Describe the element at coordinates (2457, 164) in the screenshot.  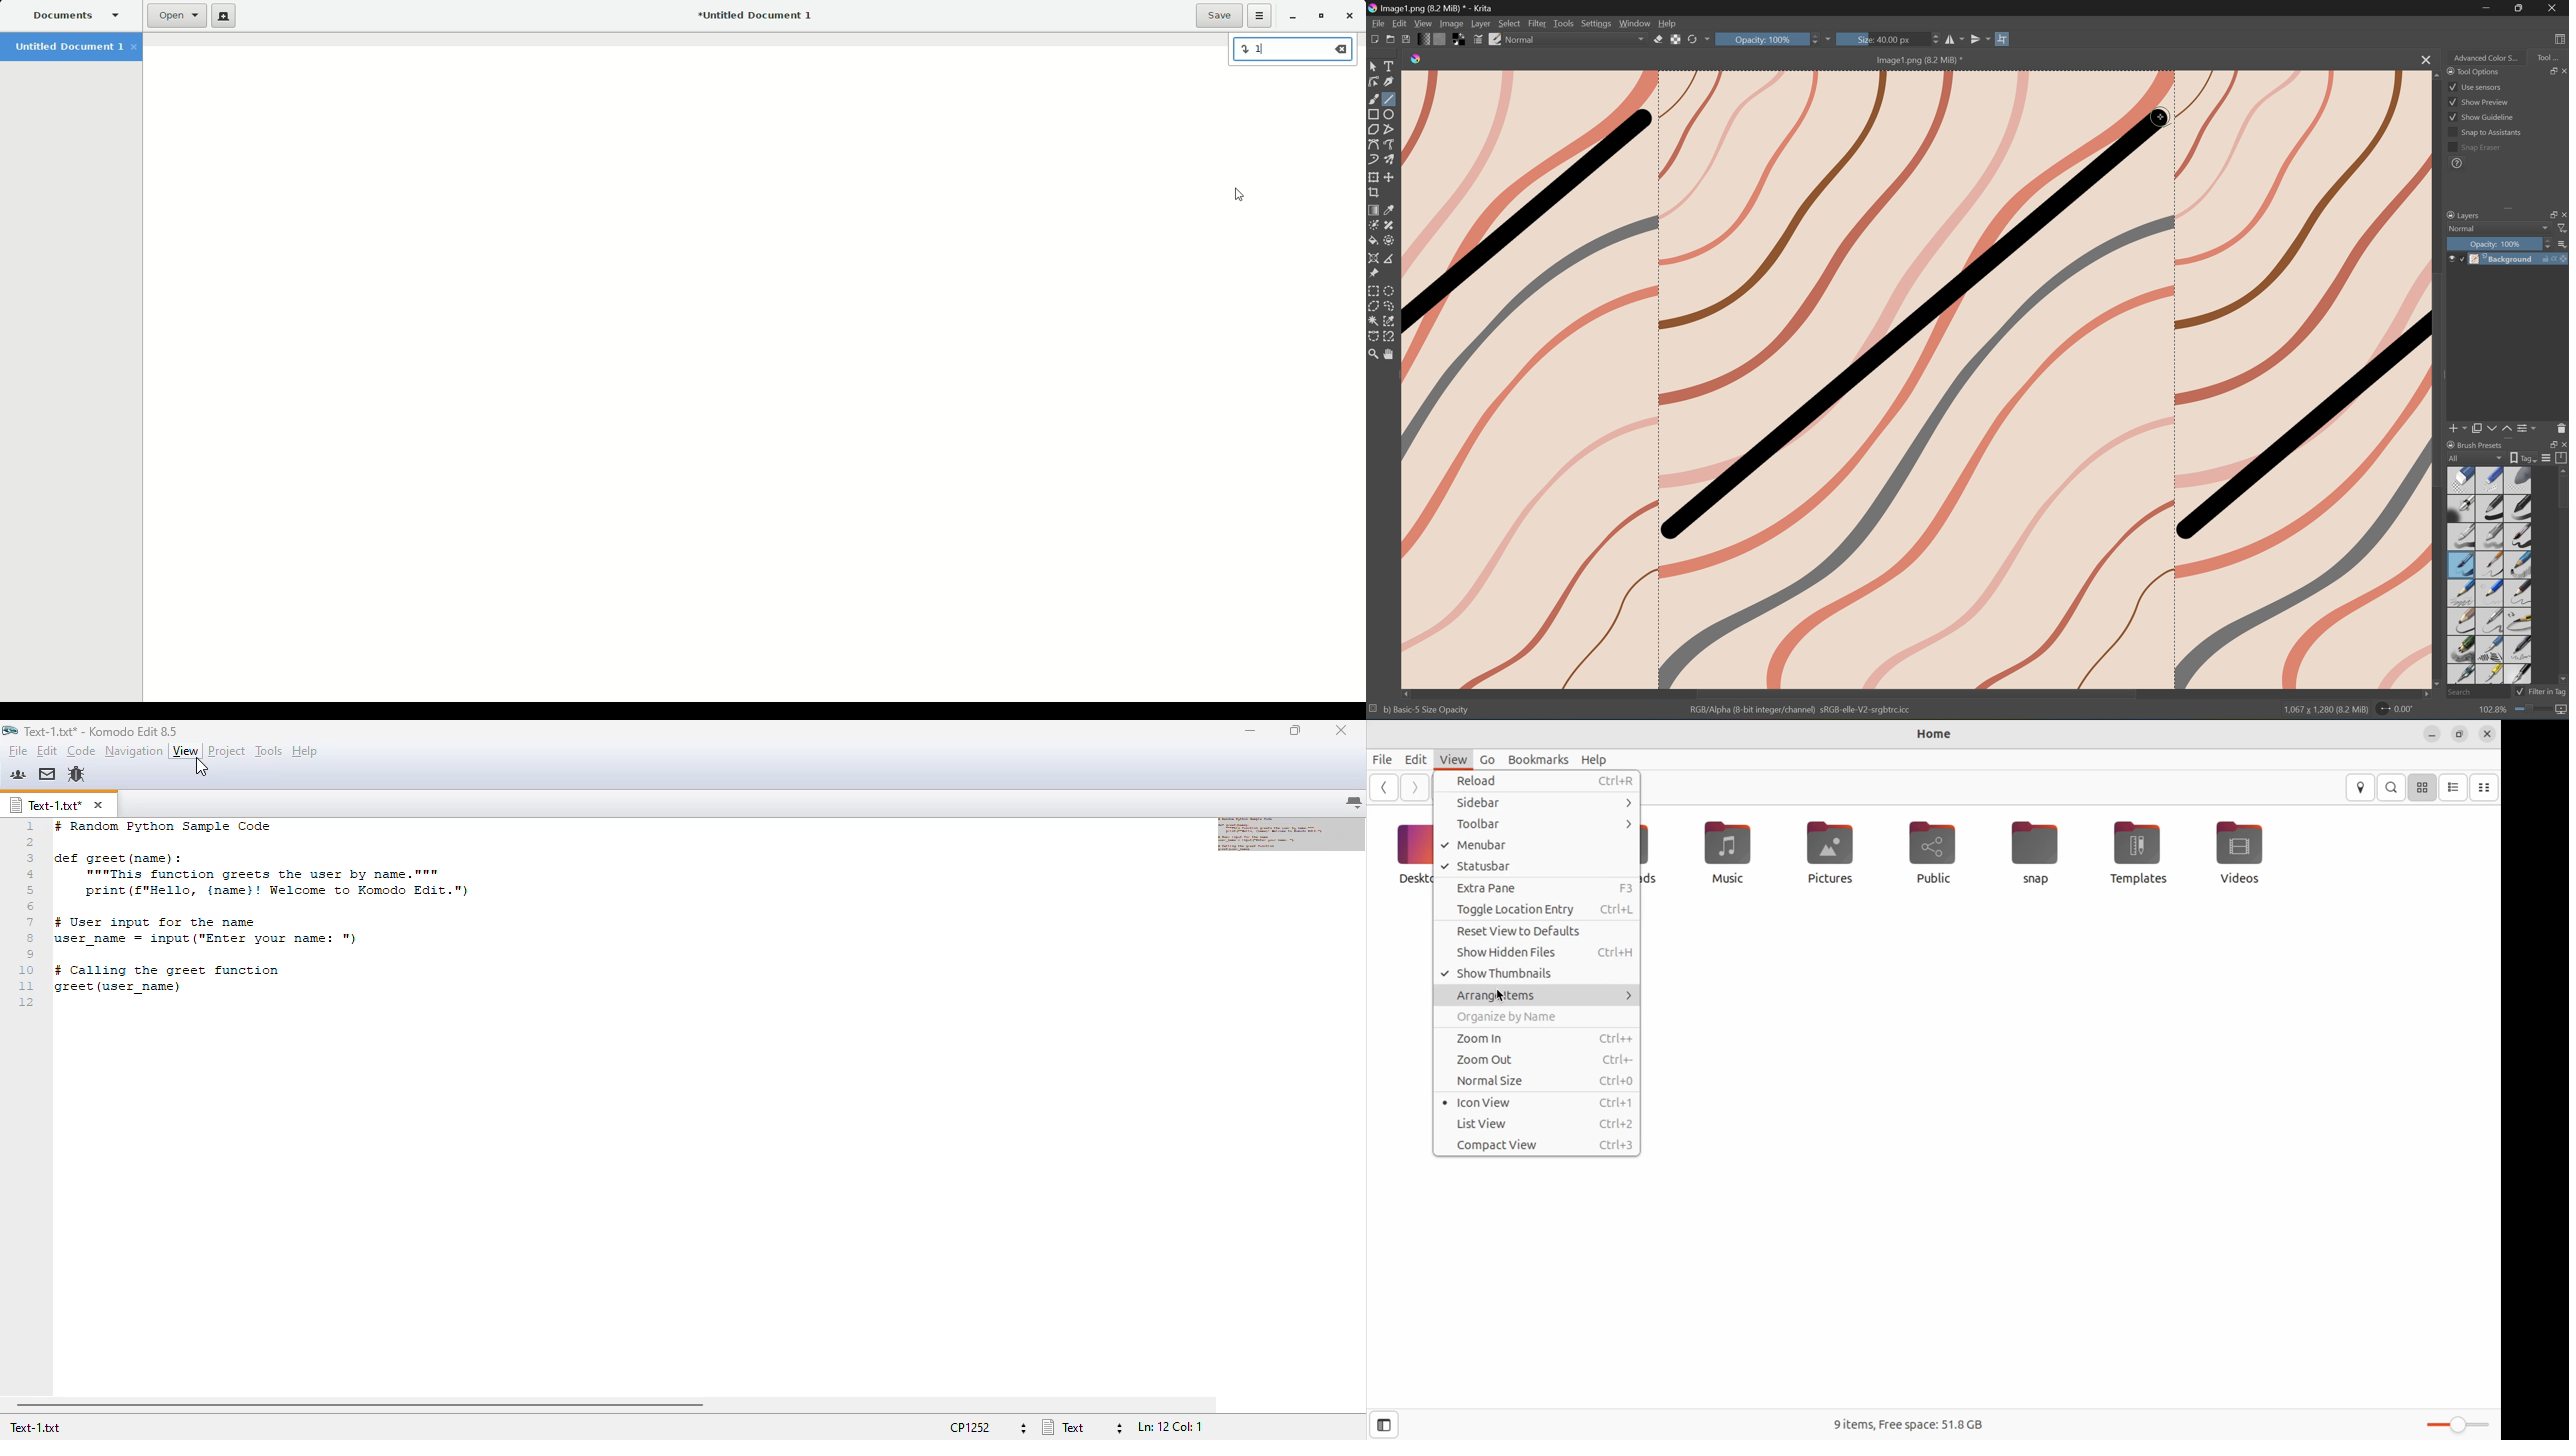
I see `?` at that location.